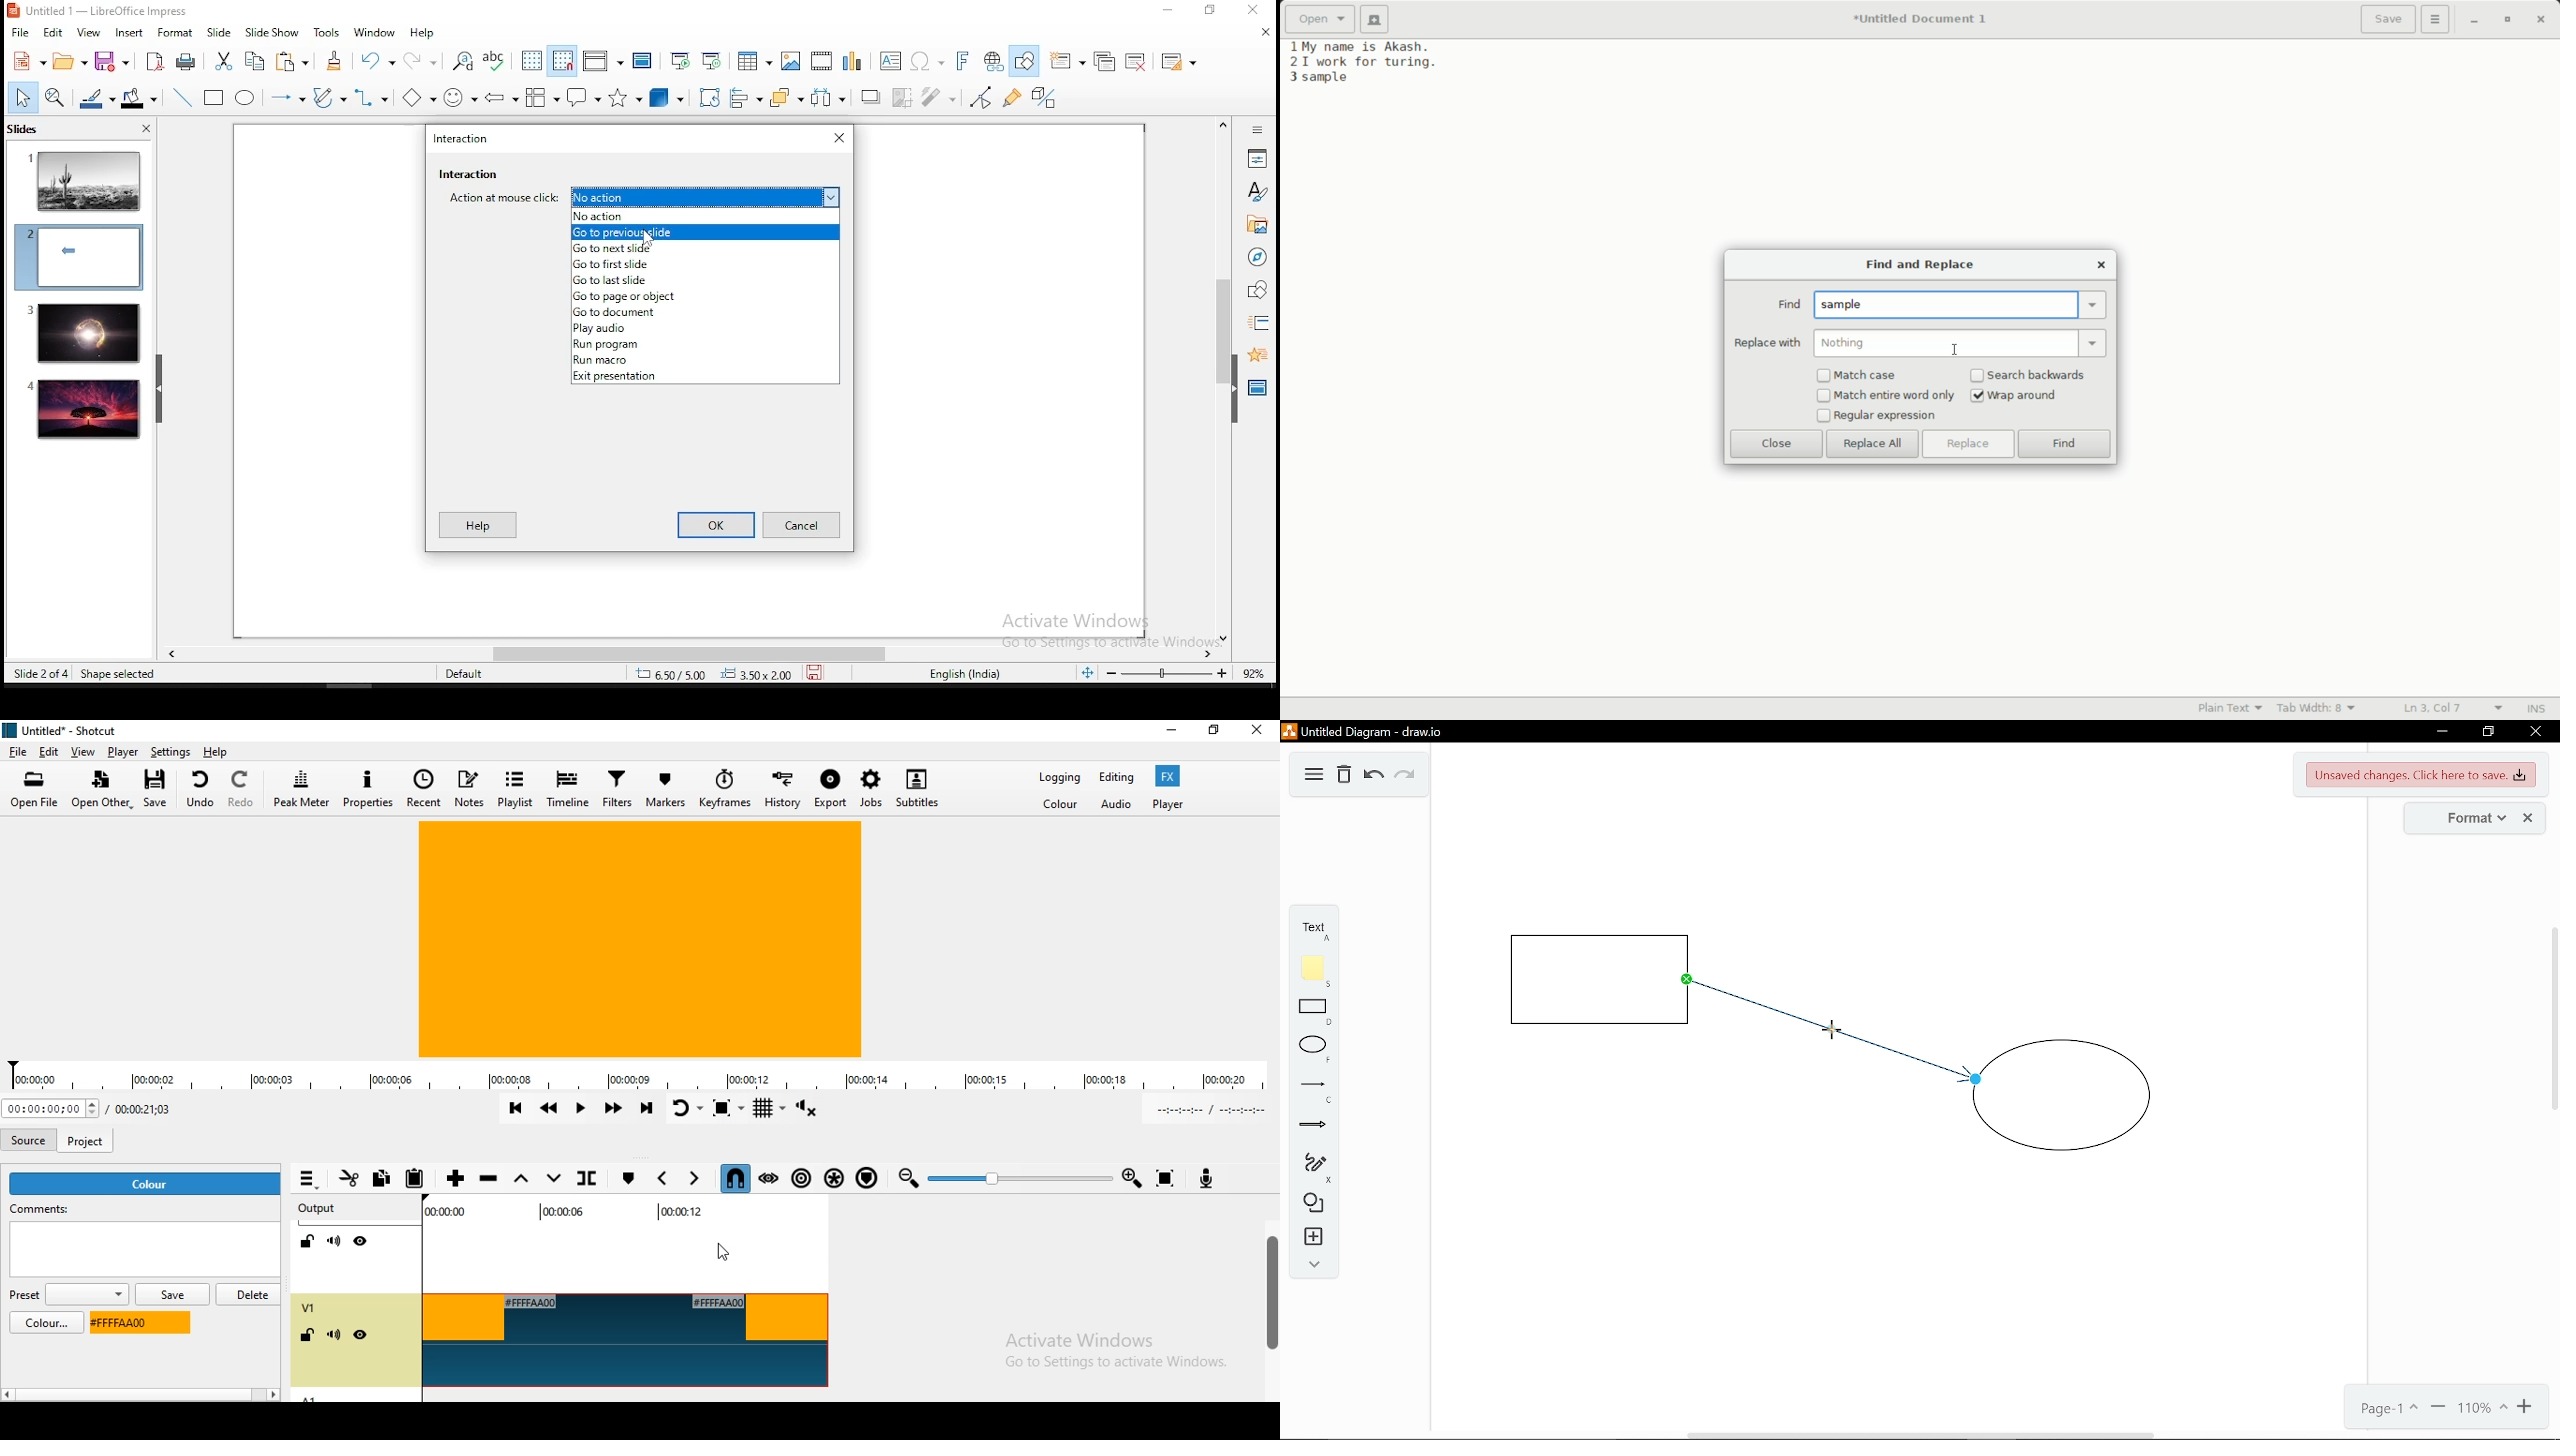 The width and height of the screenshot is (2576, 1456). Describe the element at coordinates (147, 1184) in the screenshot. I see `color` at that location.